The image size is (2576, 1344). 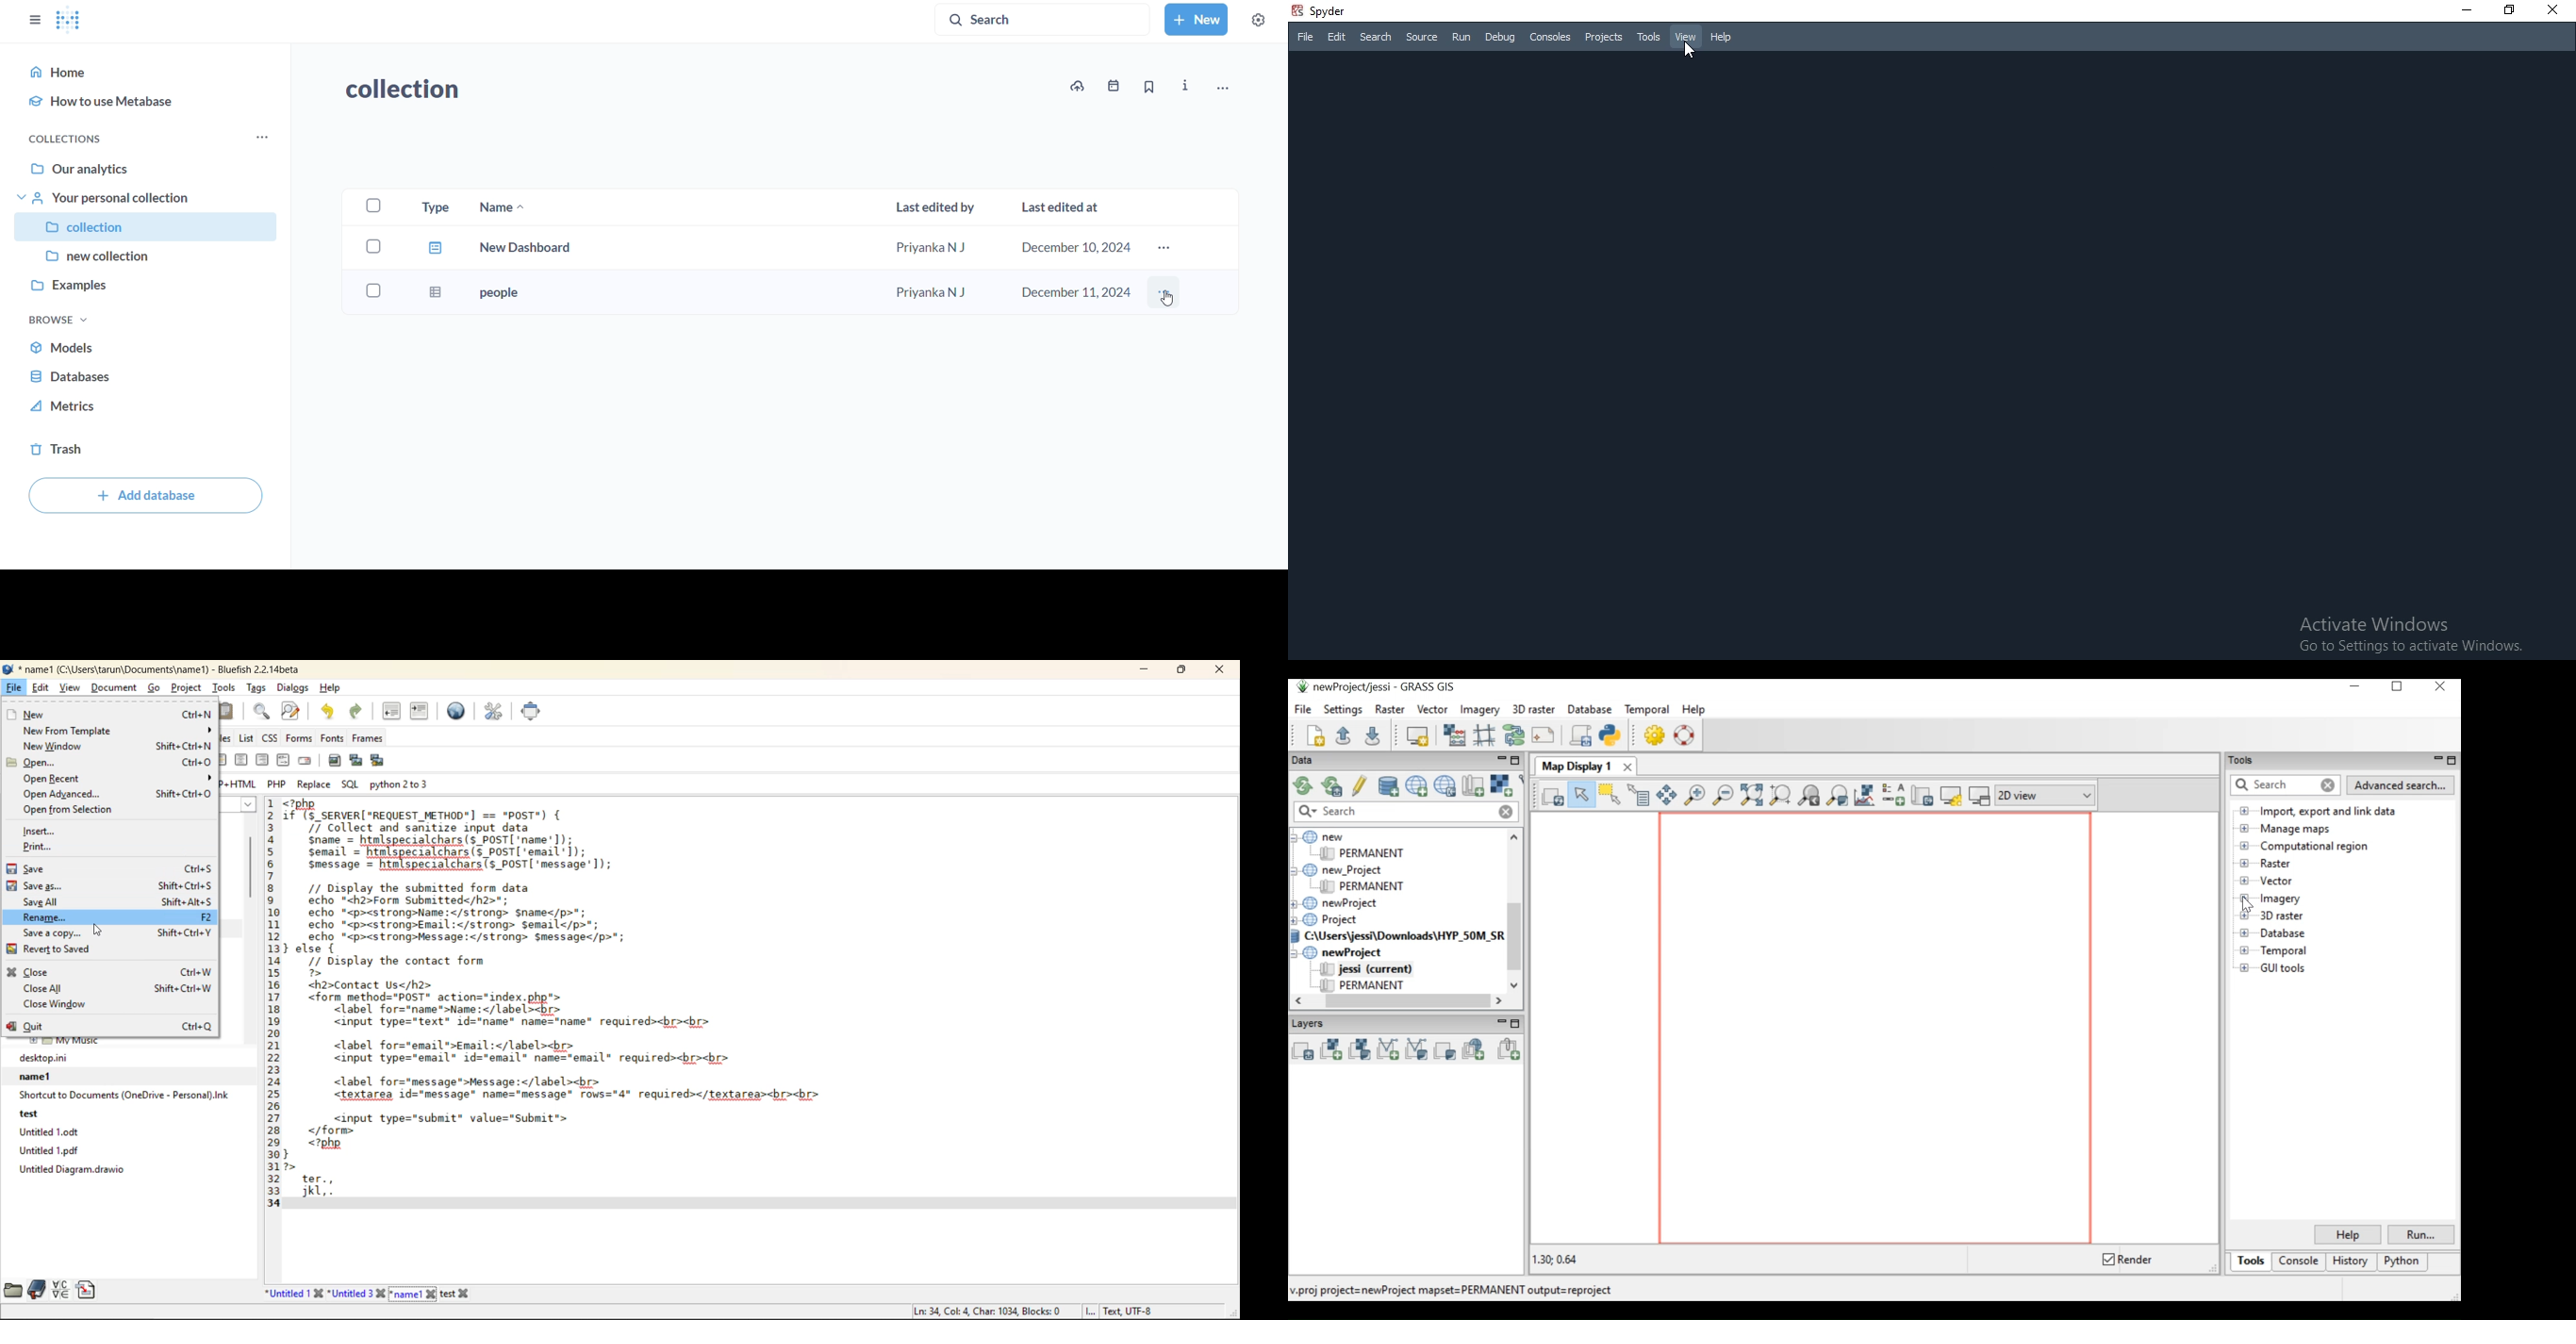 What do you see at coordinates (72, 690) in the screenshot?
I see `view` at bounding box center [72, 690].